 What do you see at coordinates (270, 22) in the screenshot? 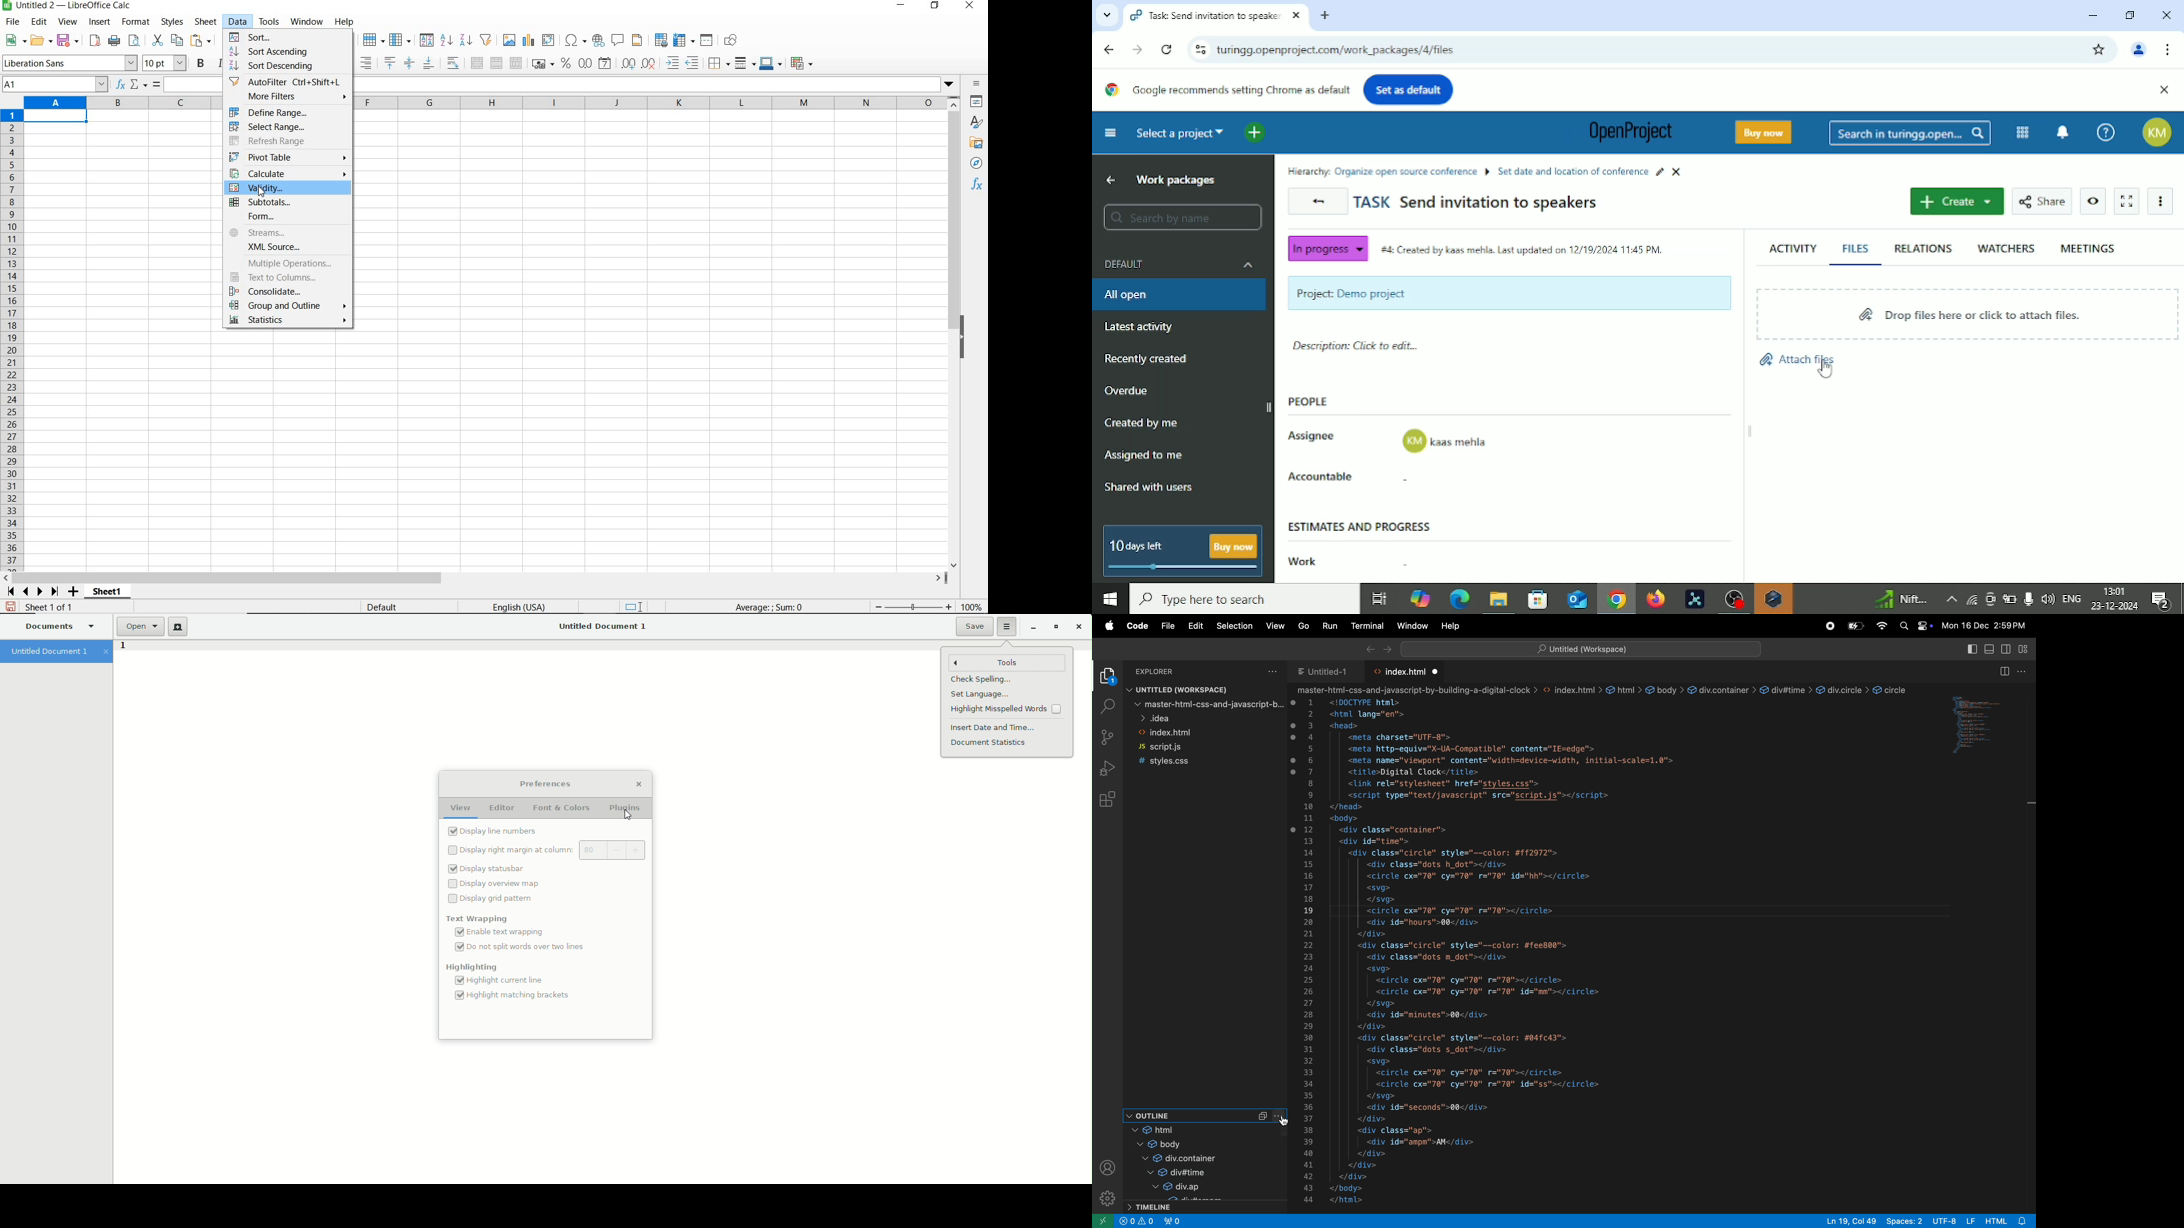
I see `tools` at bounding box center [270, 22].